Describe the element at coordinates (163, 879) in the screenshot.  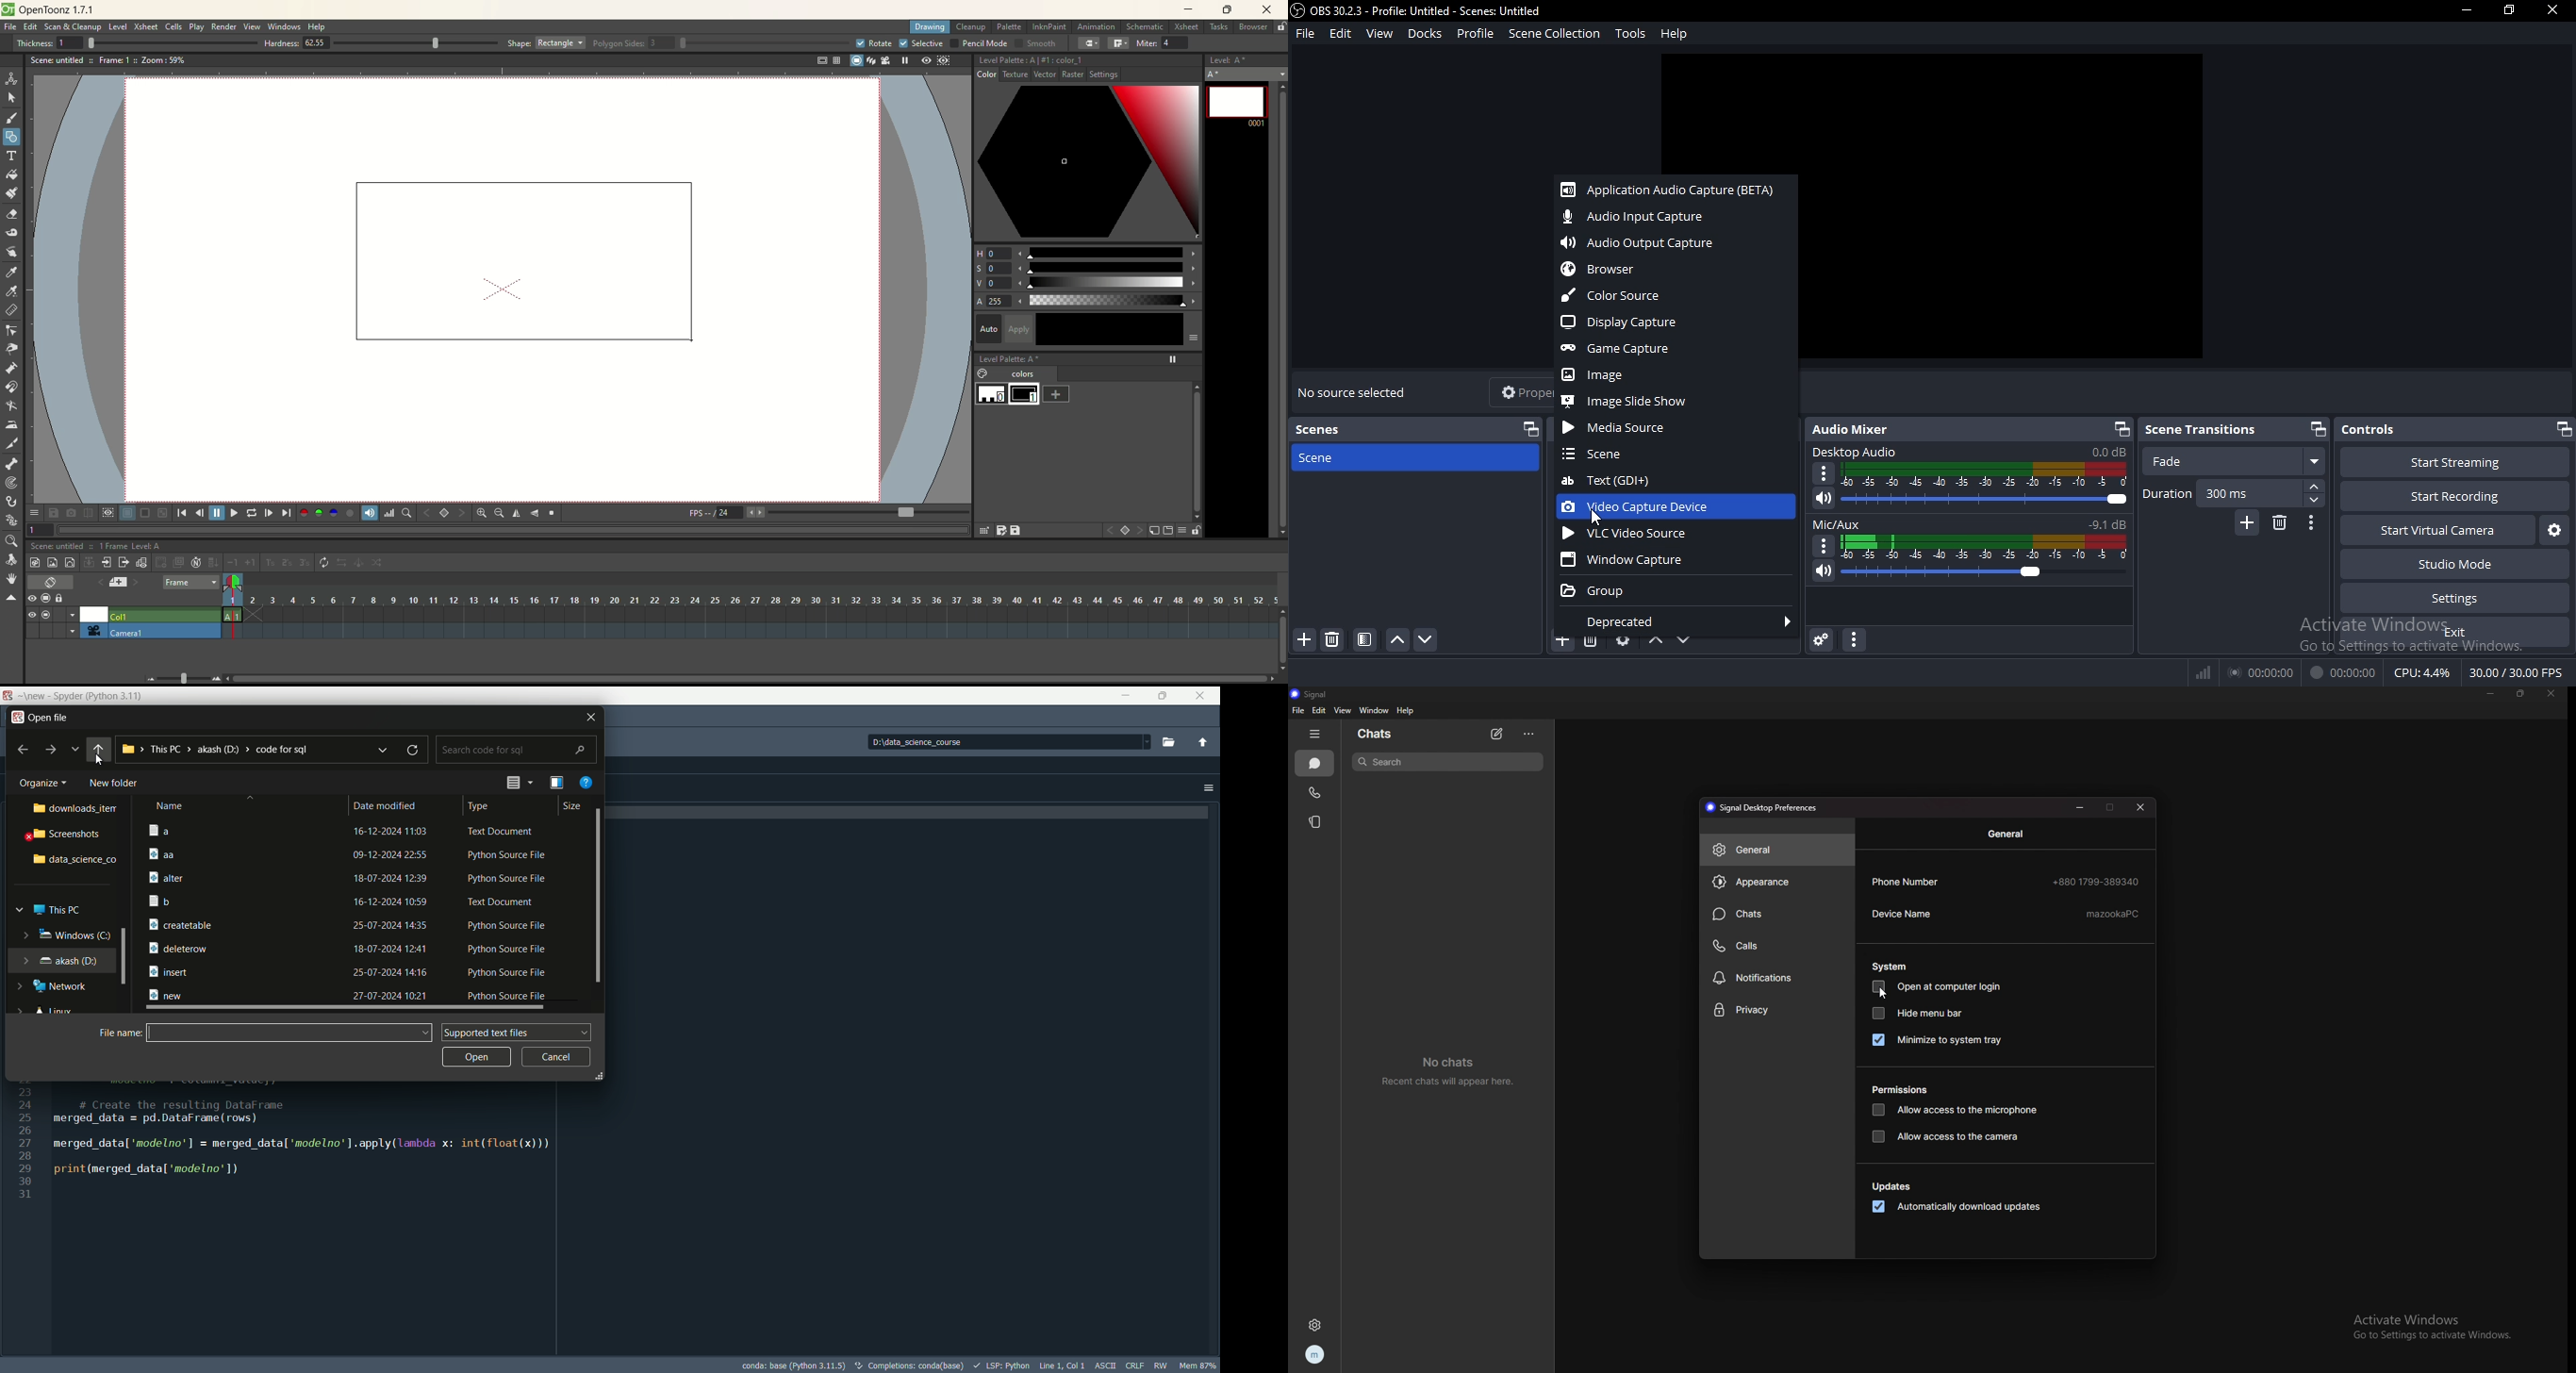
I see `alter` at that location.